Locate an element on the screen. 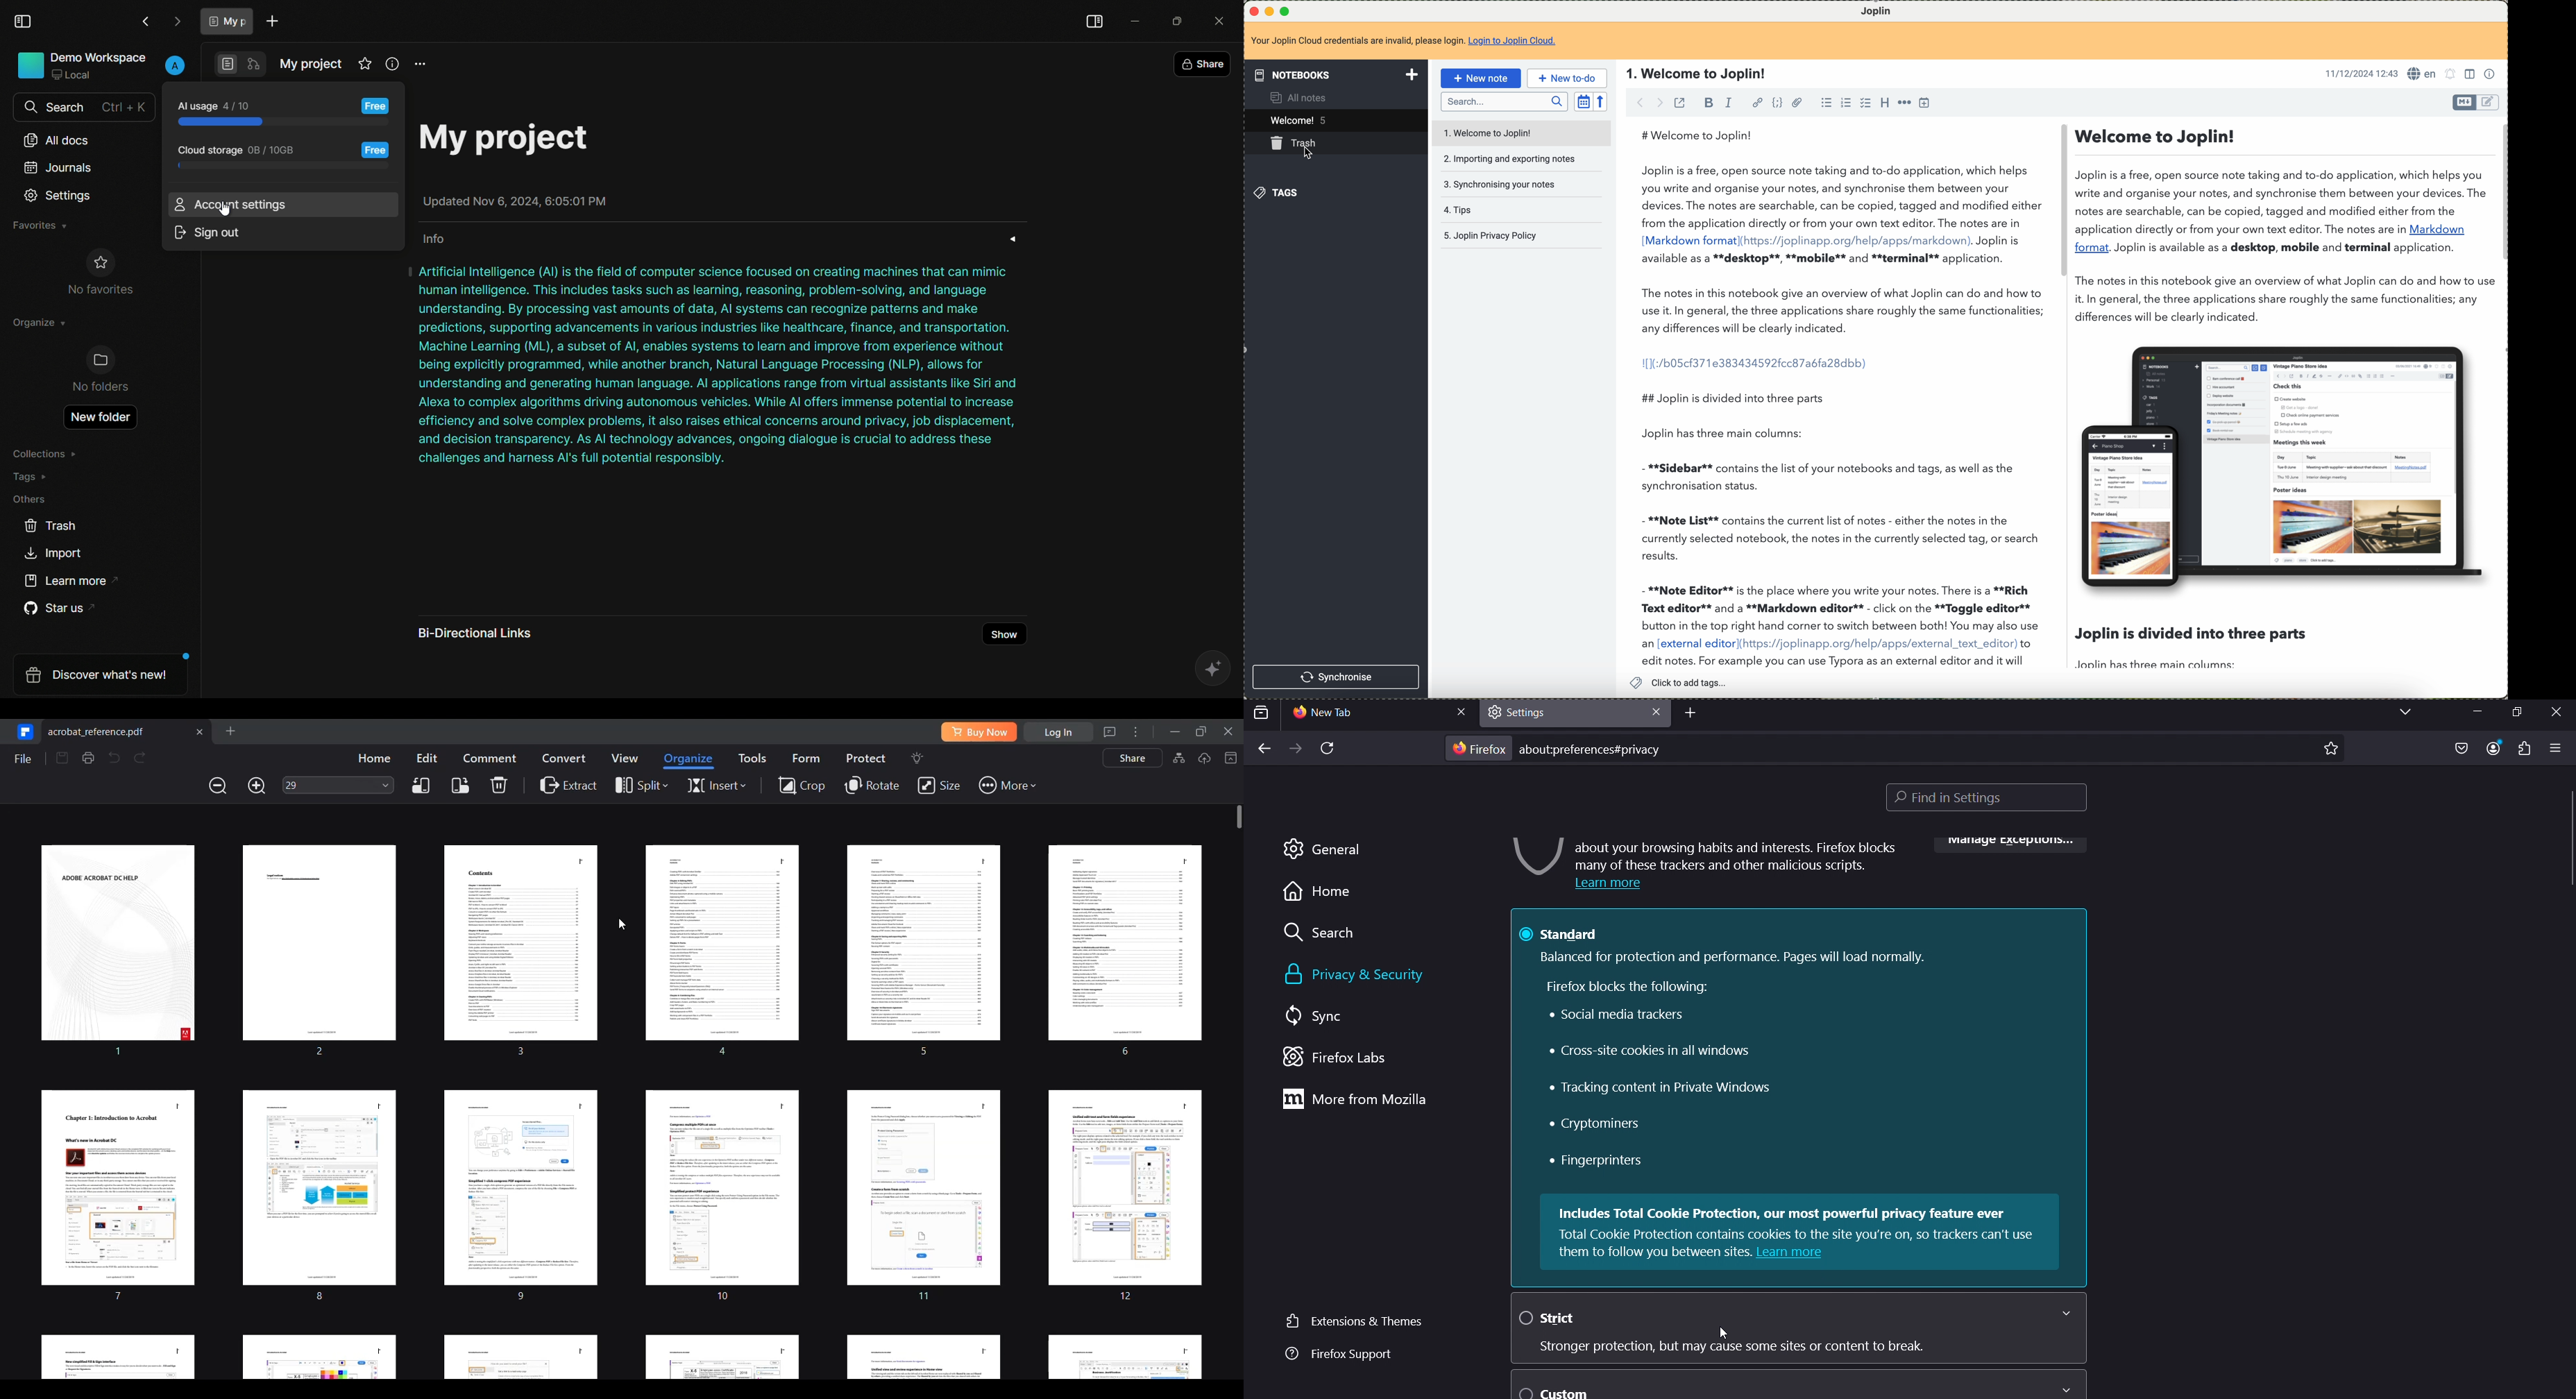  welcome is located at coordinates (1302, 120).